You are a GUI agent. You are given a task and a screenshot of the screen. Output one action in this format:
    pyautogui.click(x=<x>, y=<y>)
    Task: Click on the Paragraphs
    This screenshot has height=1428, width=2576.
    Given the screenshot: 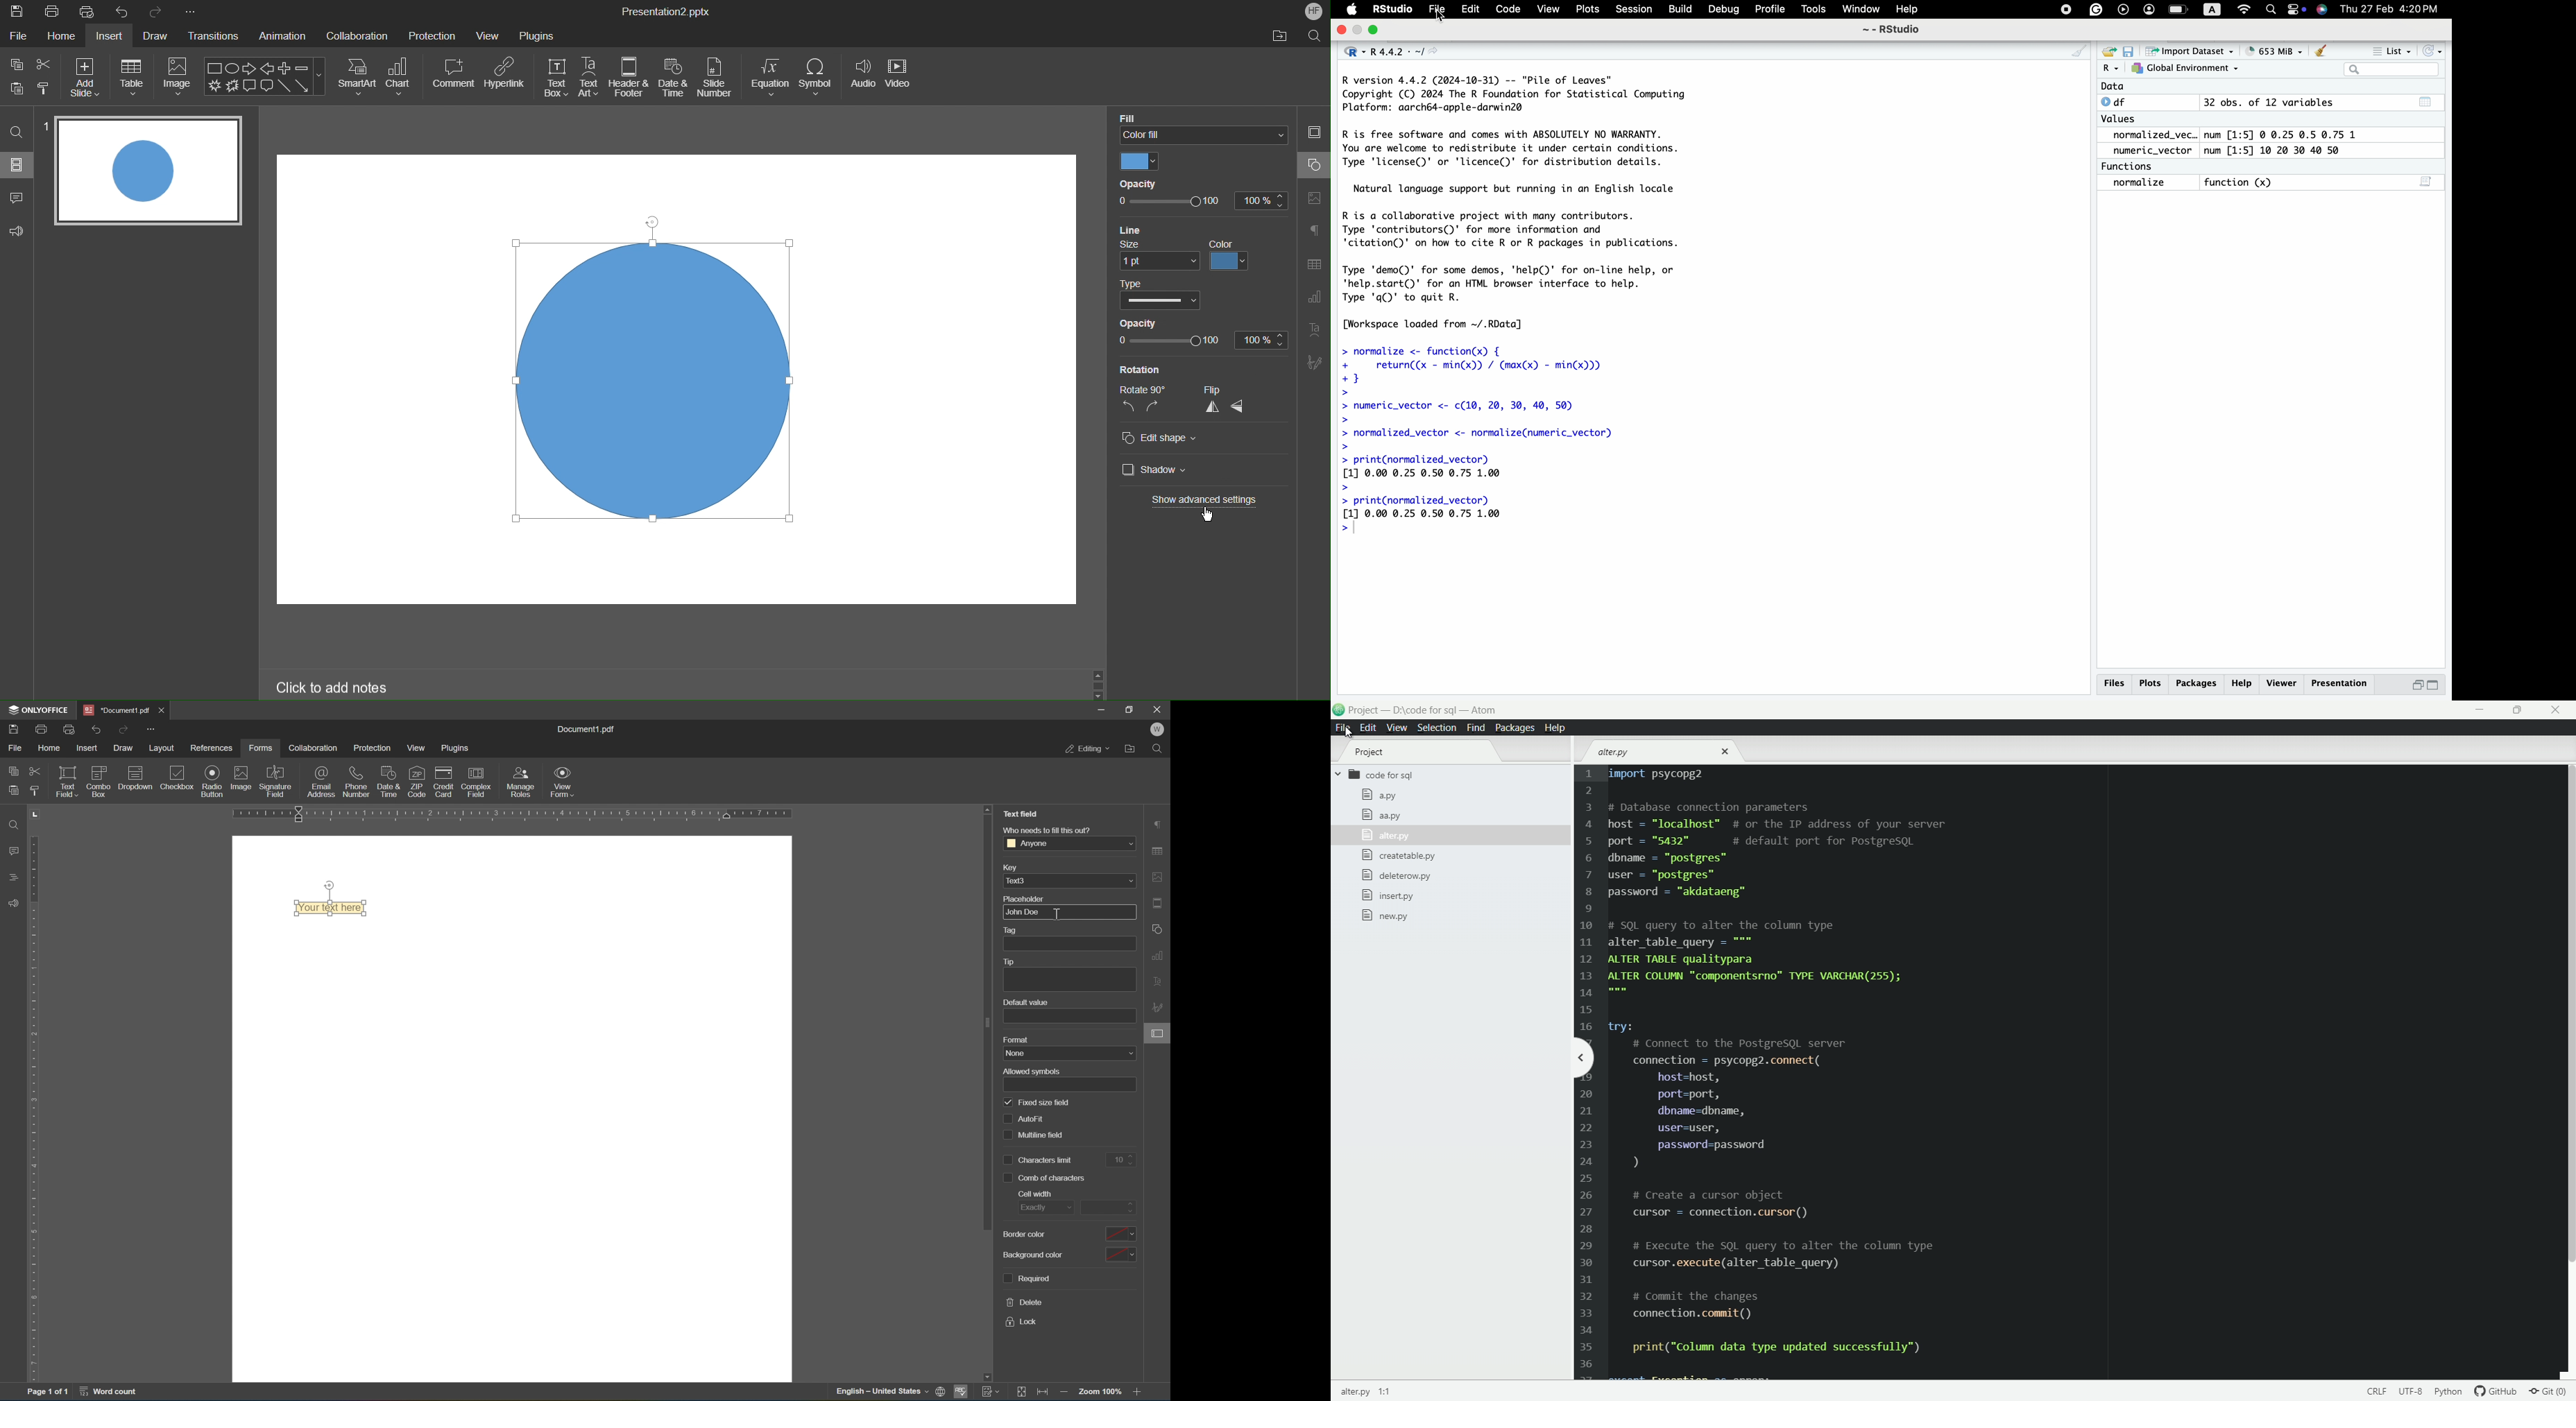 What is the action you would take?
    pyautogui.click(x=1315, y=230)
    